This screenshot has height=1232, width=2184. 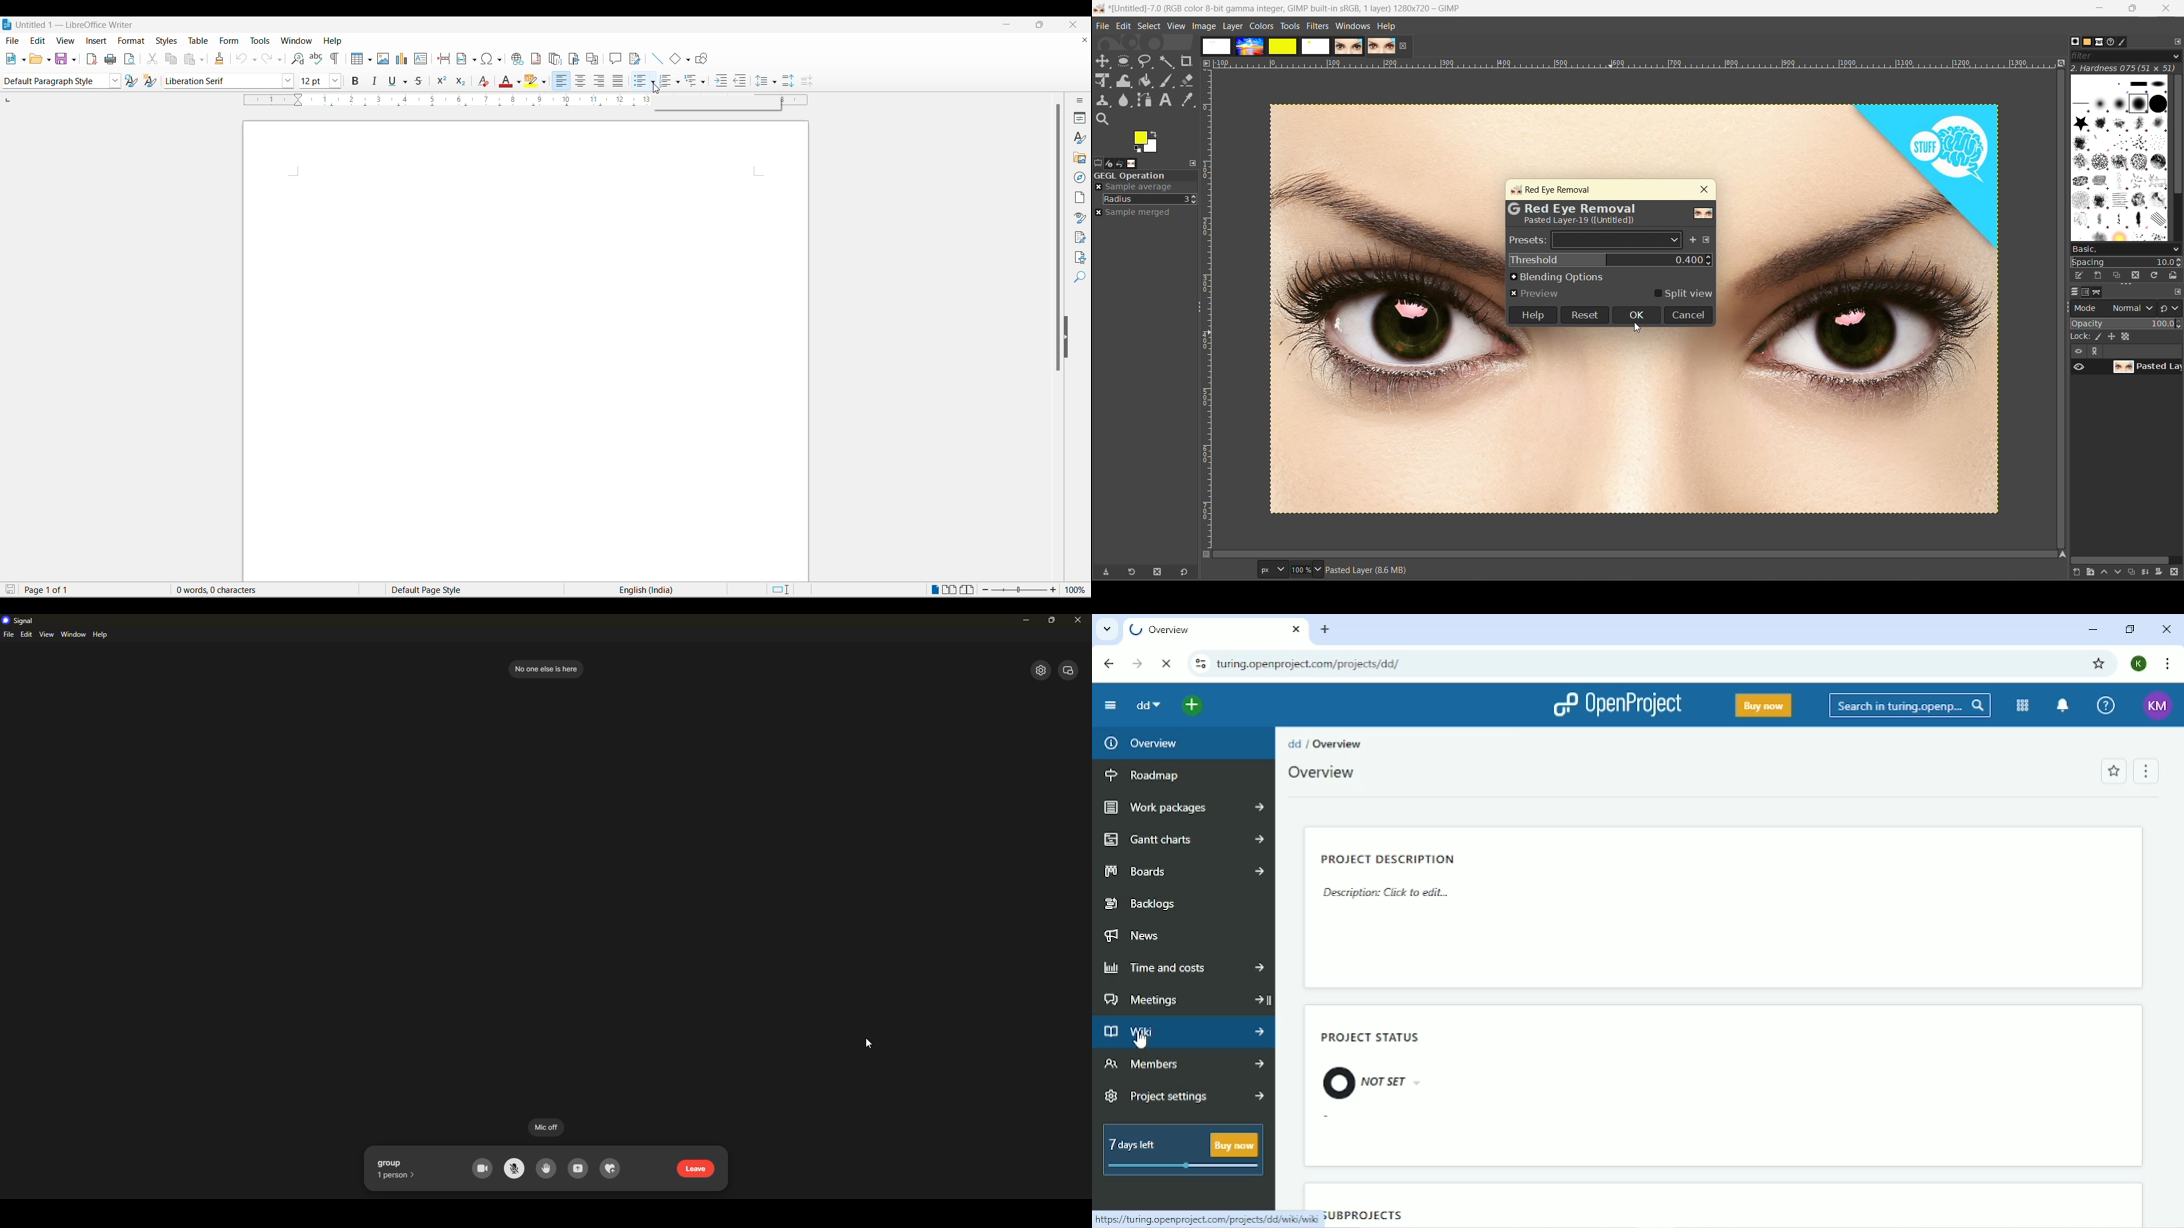 I want to click on More, so click(x=1262, y=837).